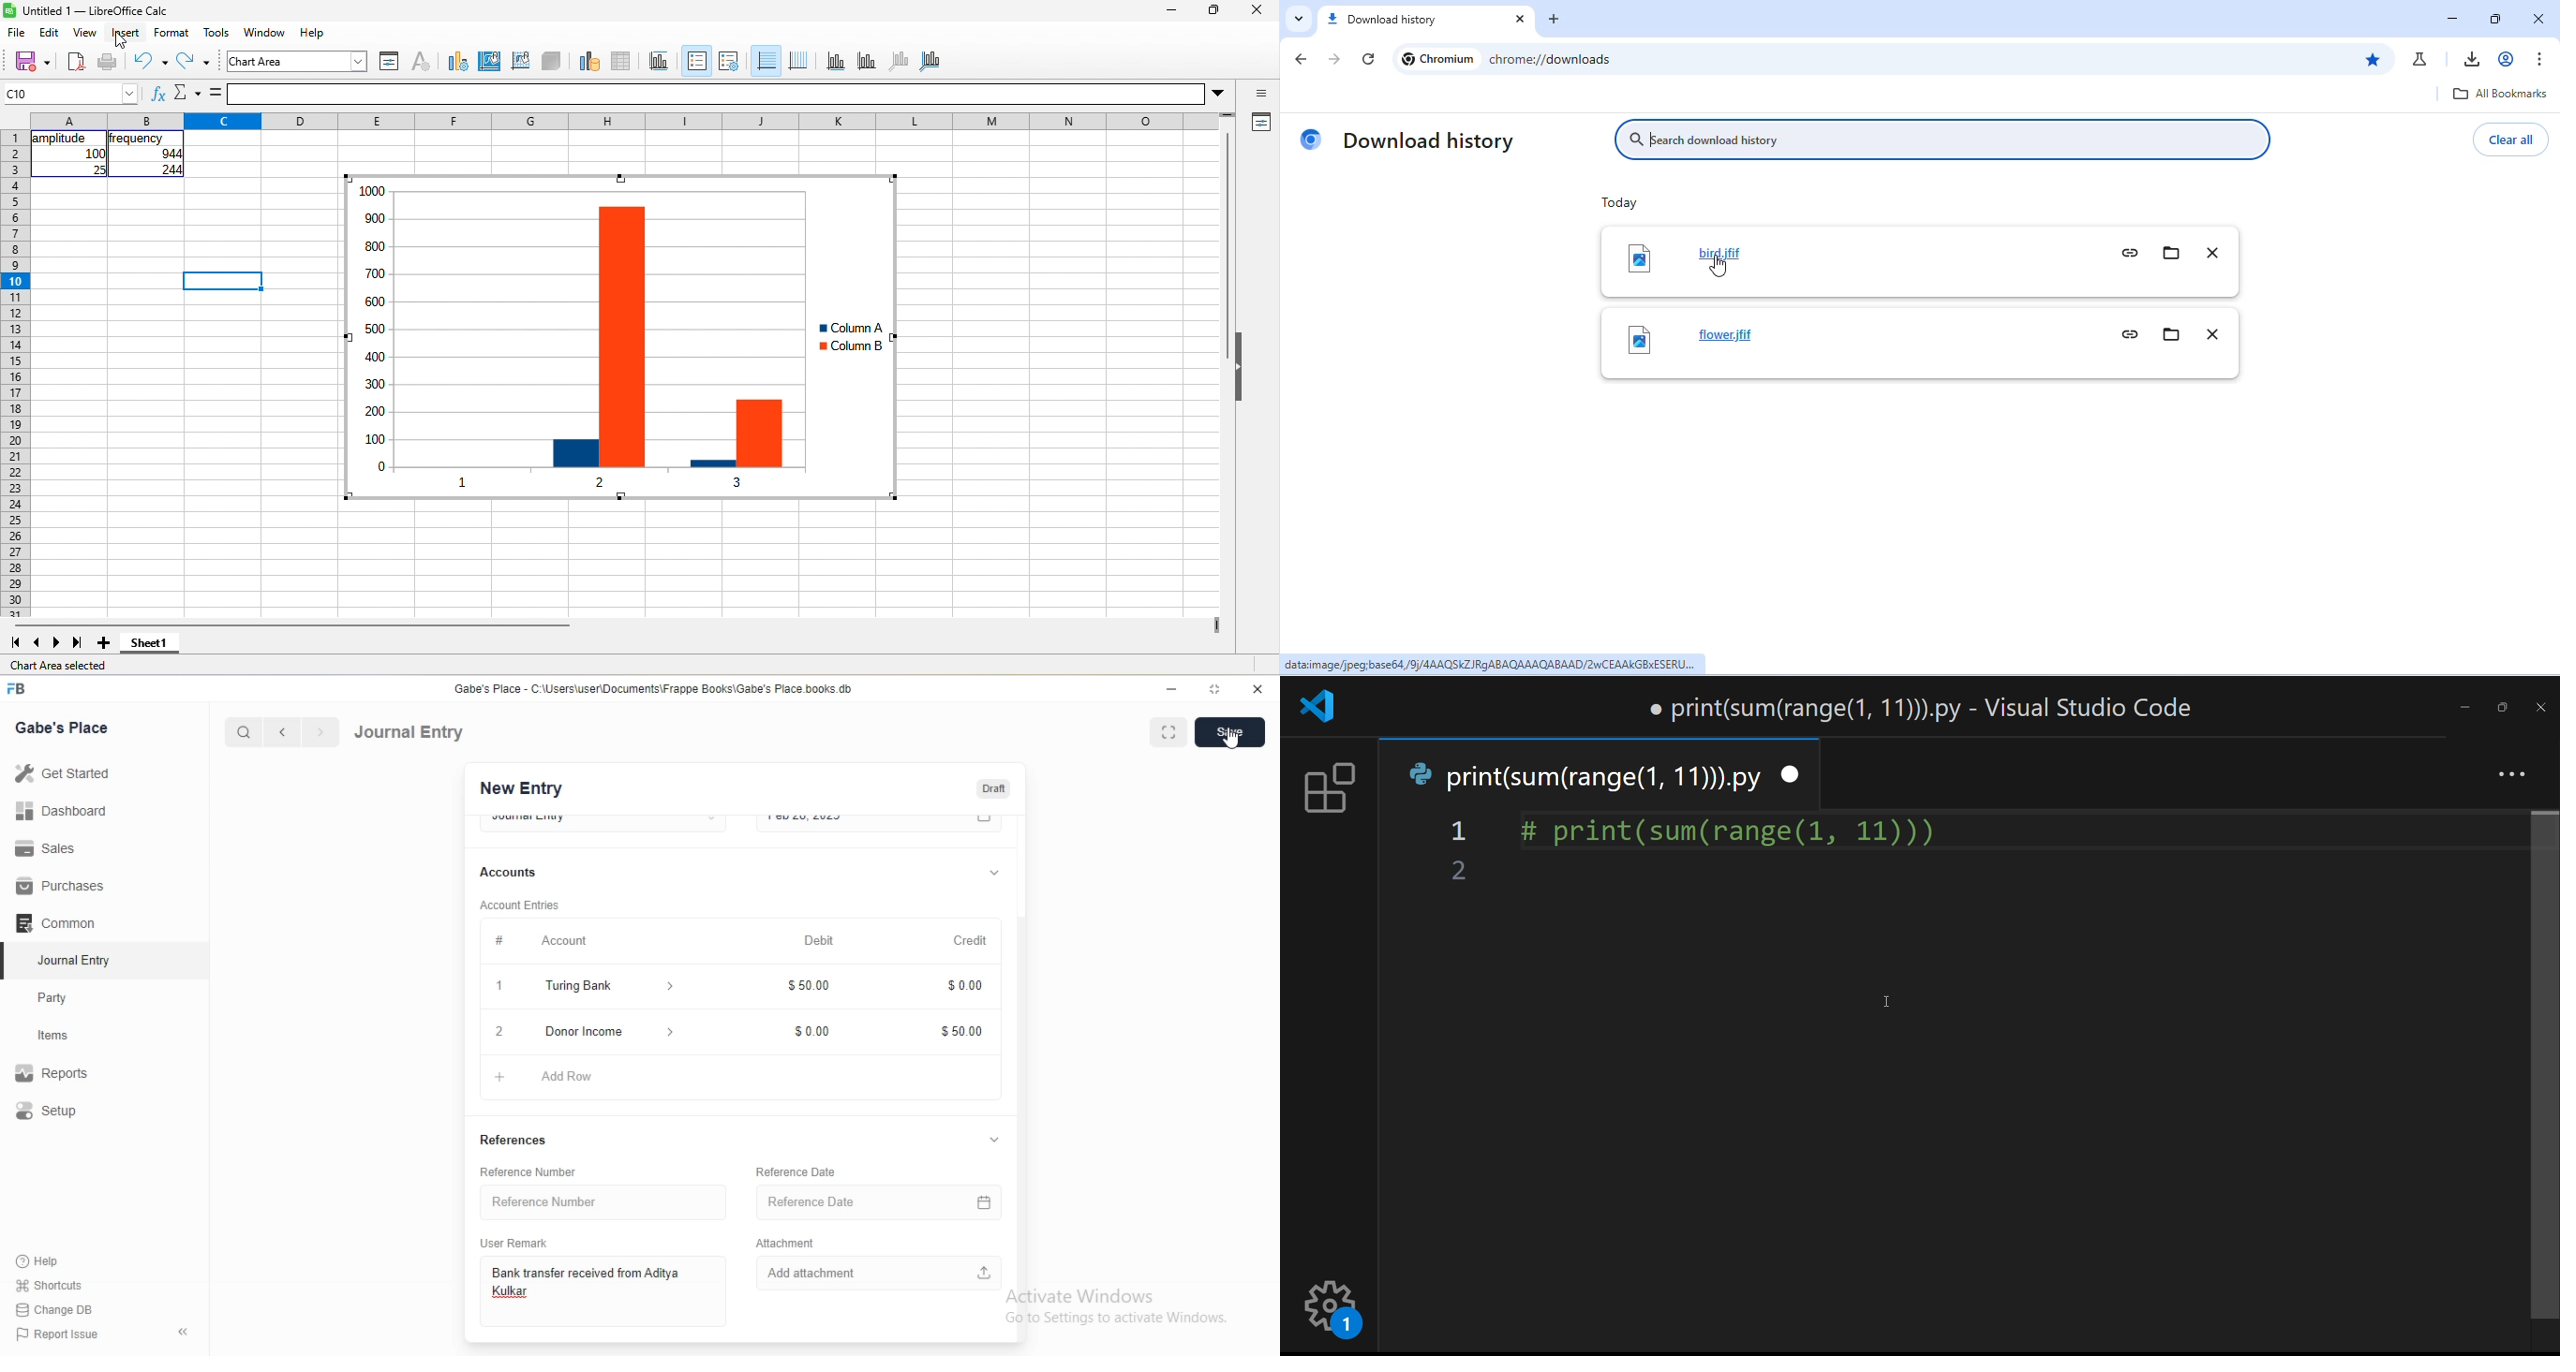 The image size is (2576, 1372). I want to click on full screen, so click(1172, 733).